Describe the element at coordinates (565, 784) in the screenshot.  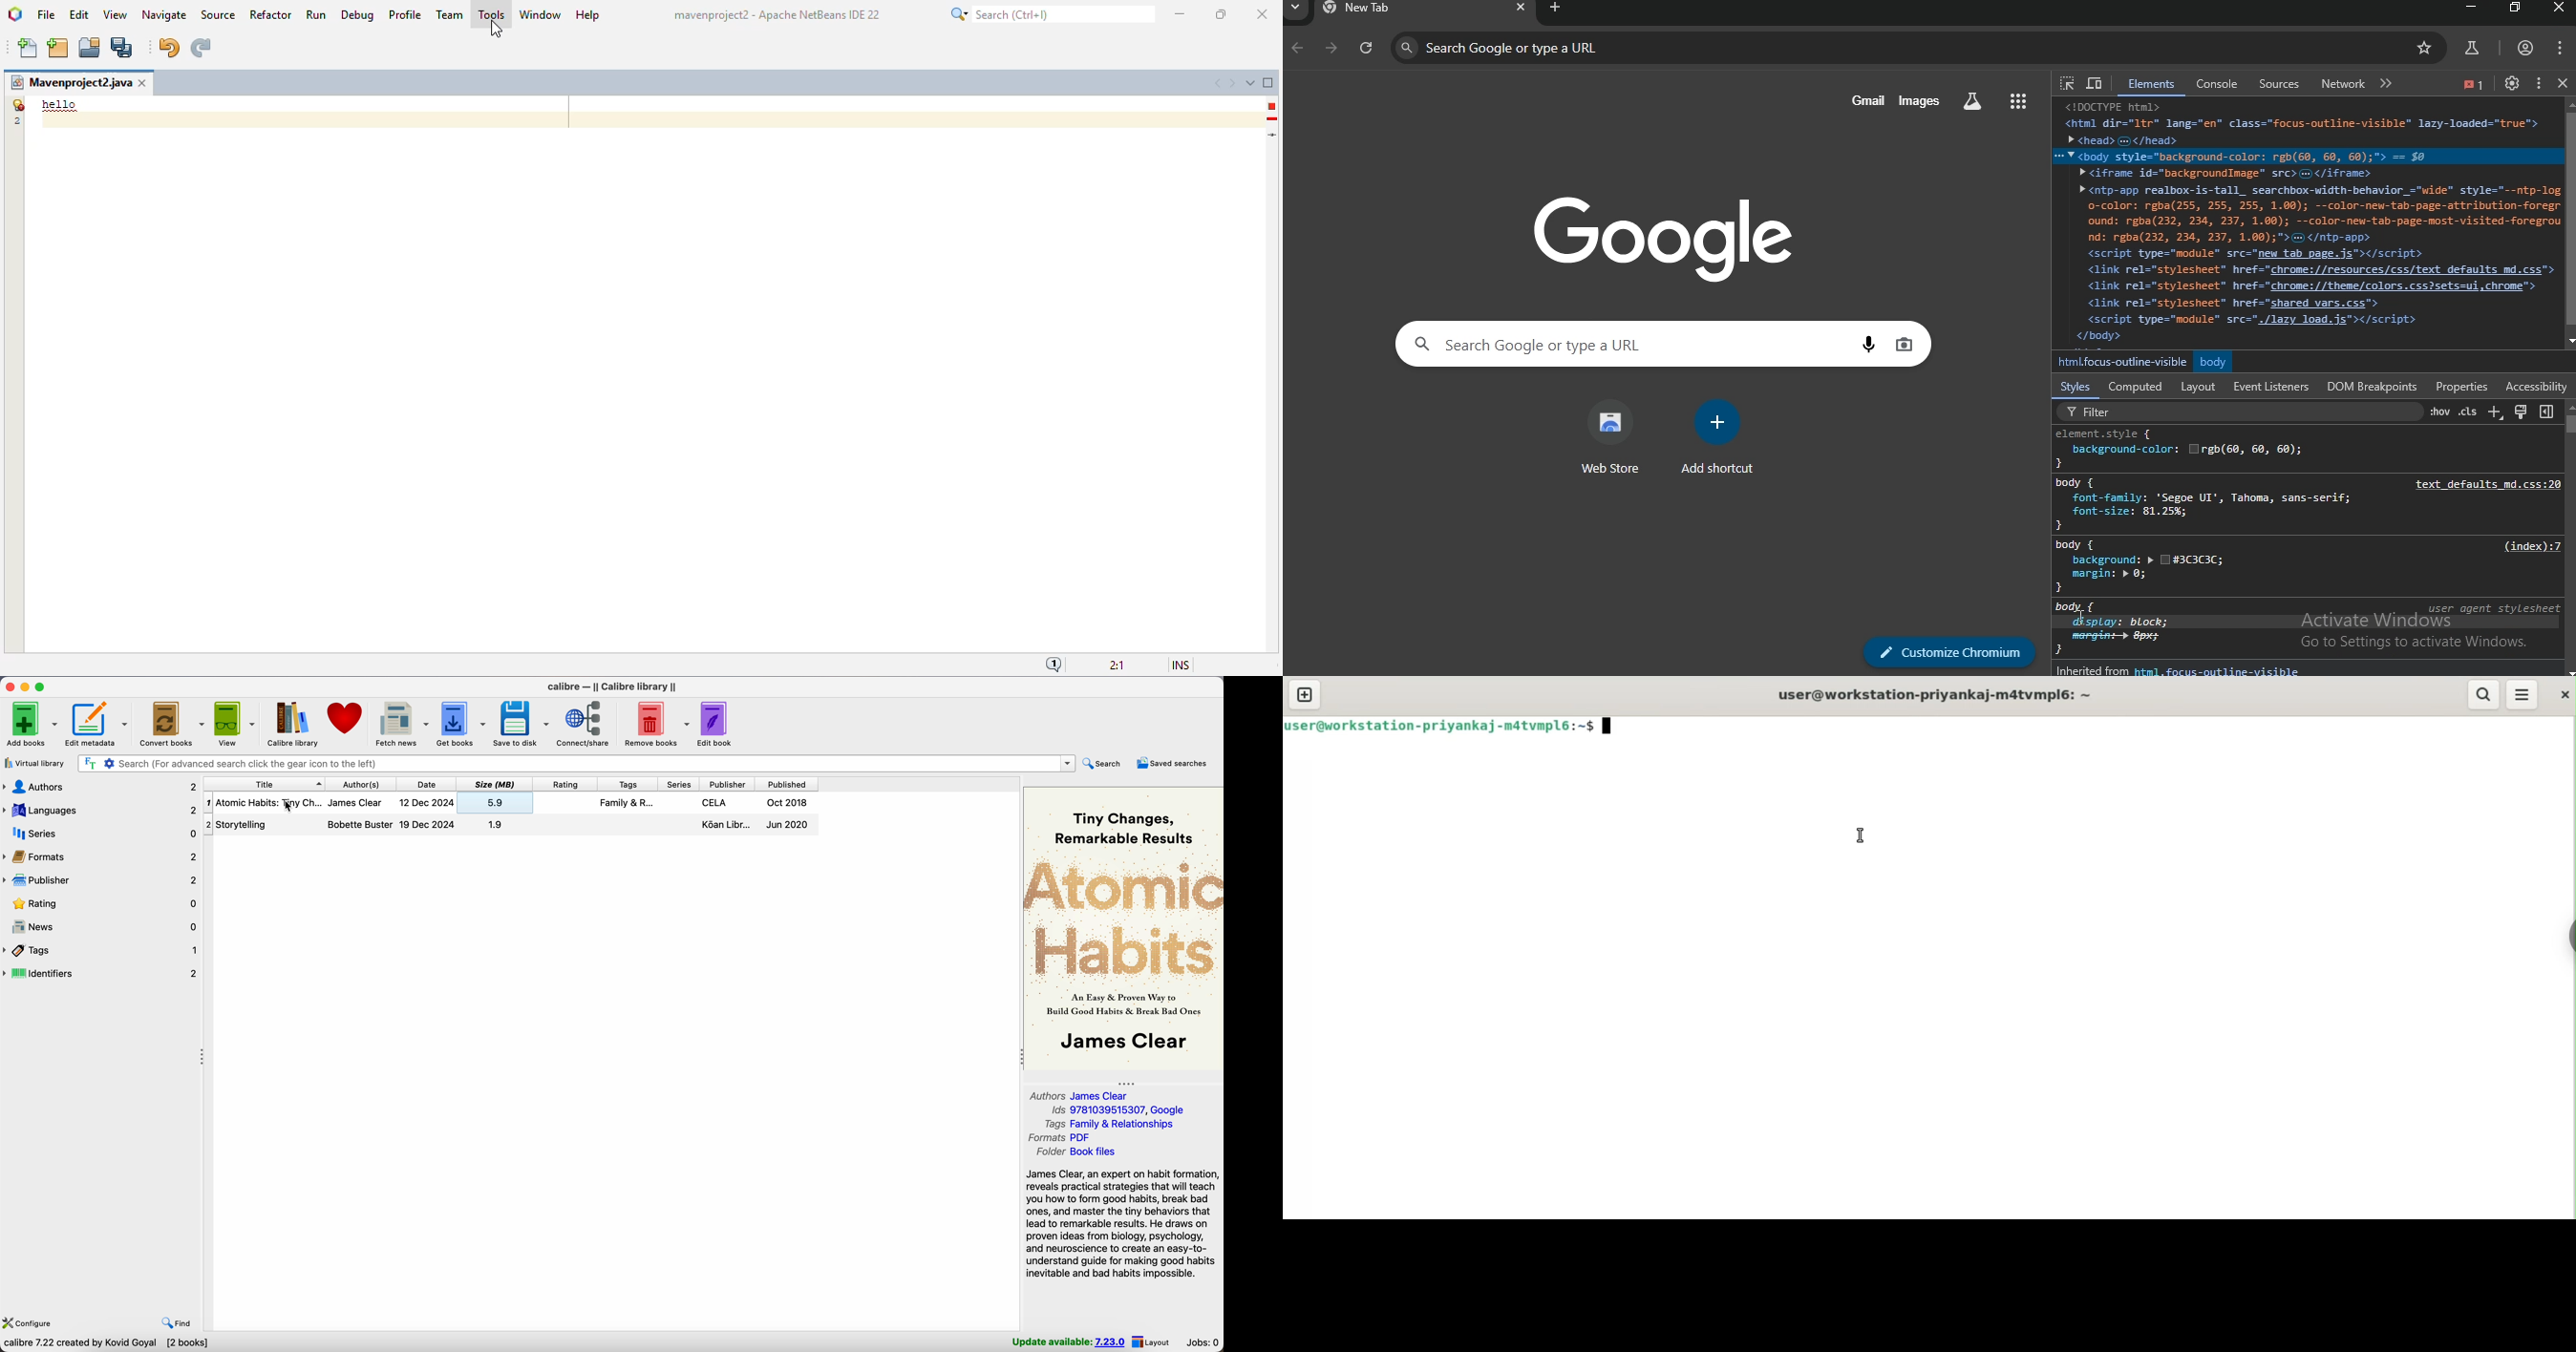
I see `rating` at that location.